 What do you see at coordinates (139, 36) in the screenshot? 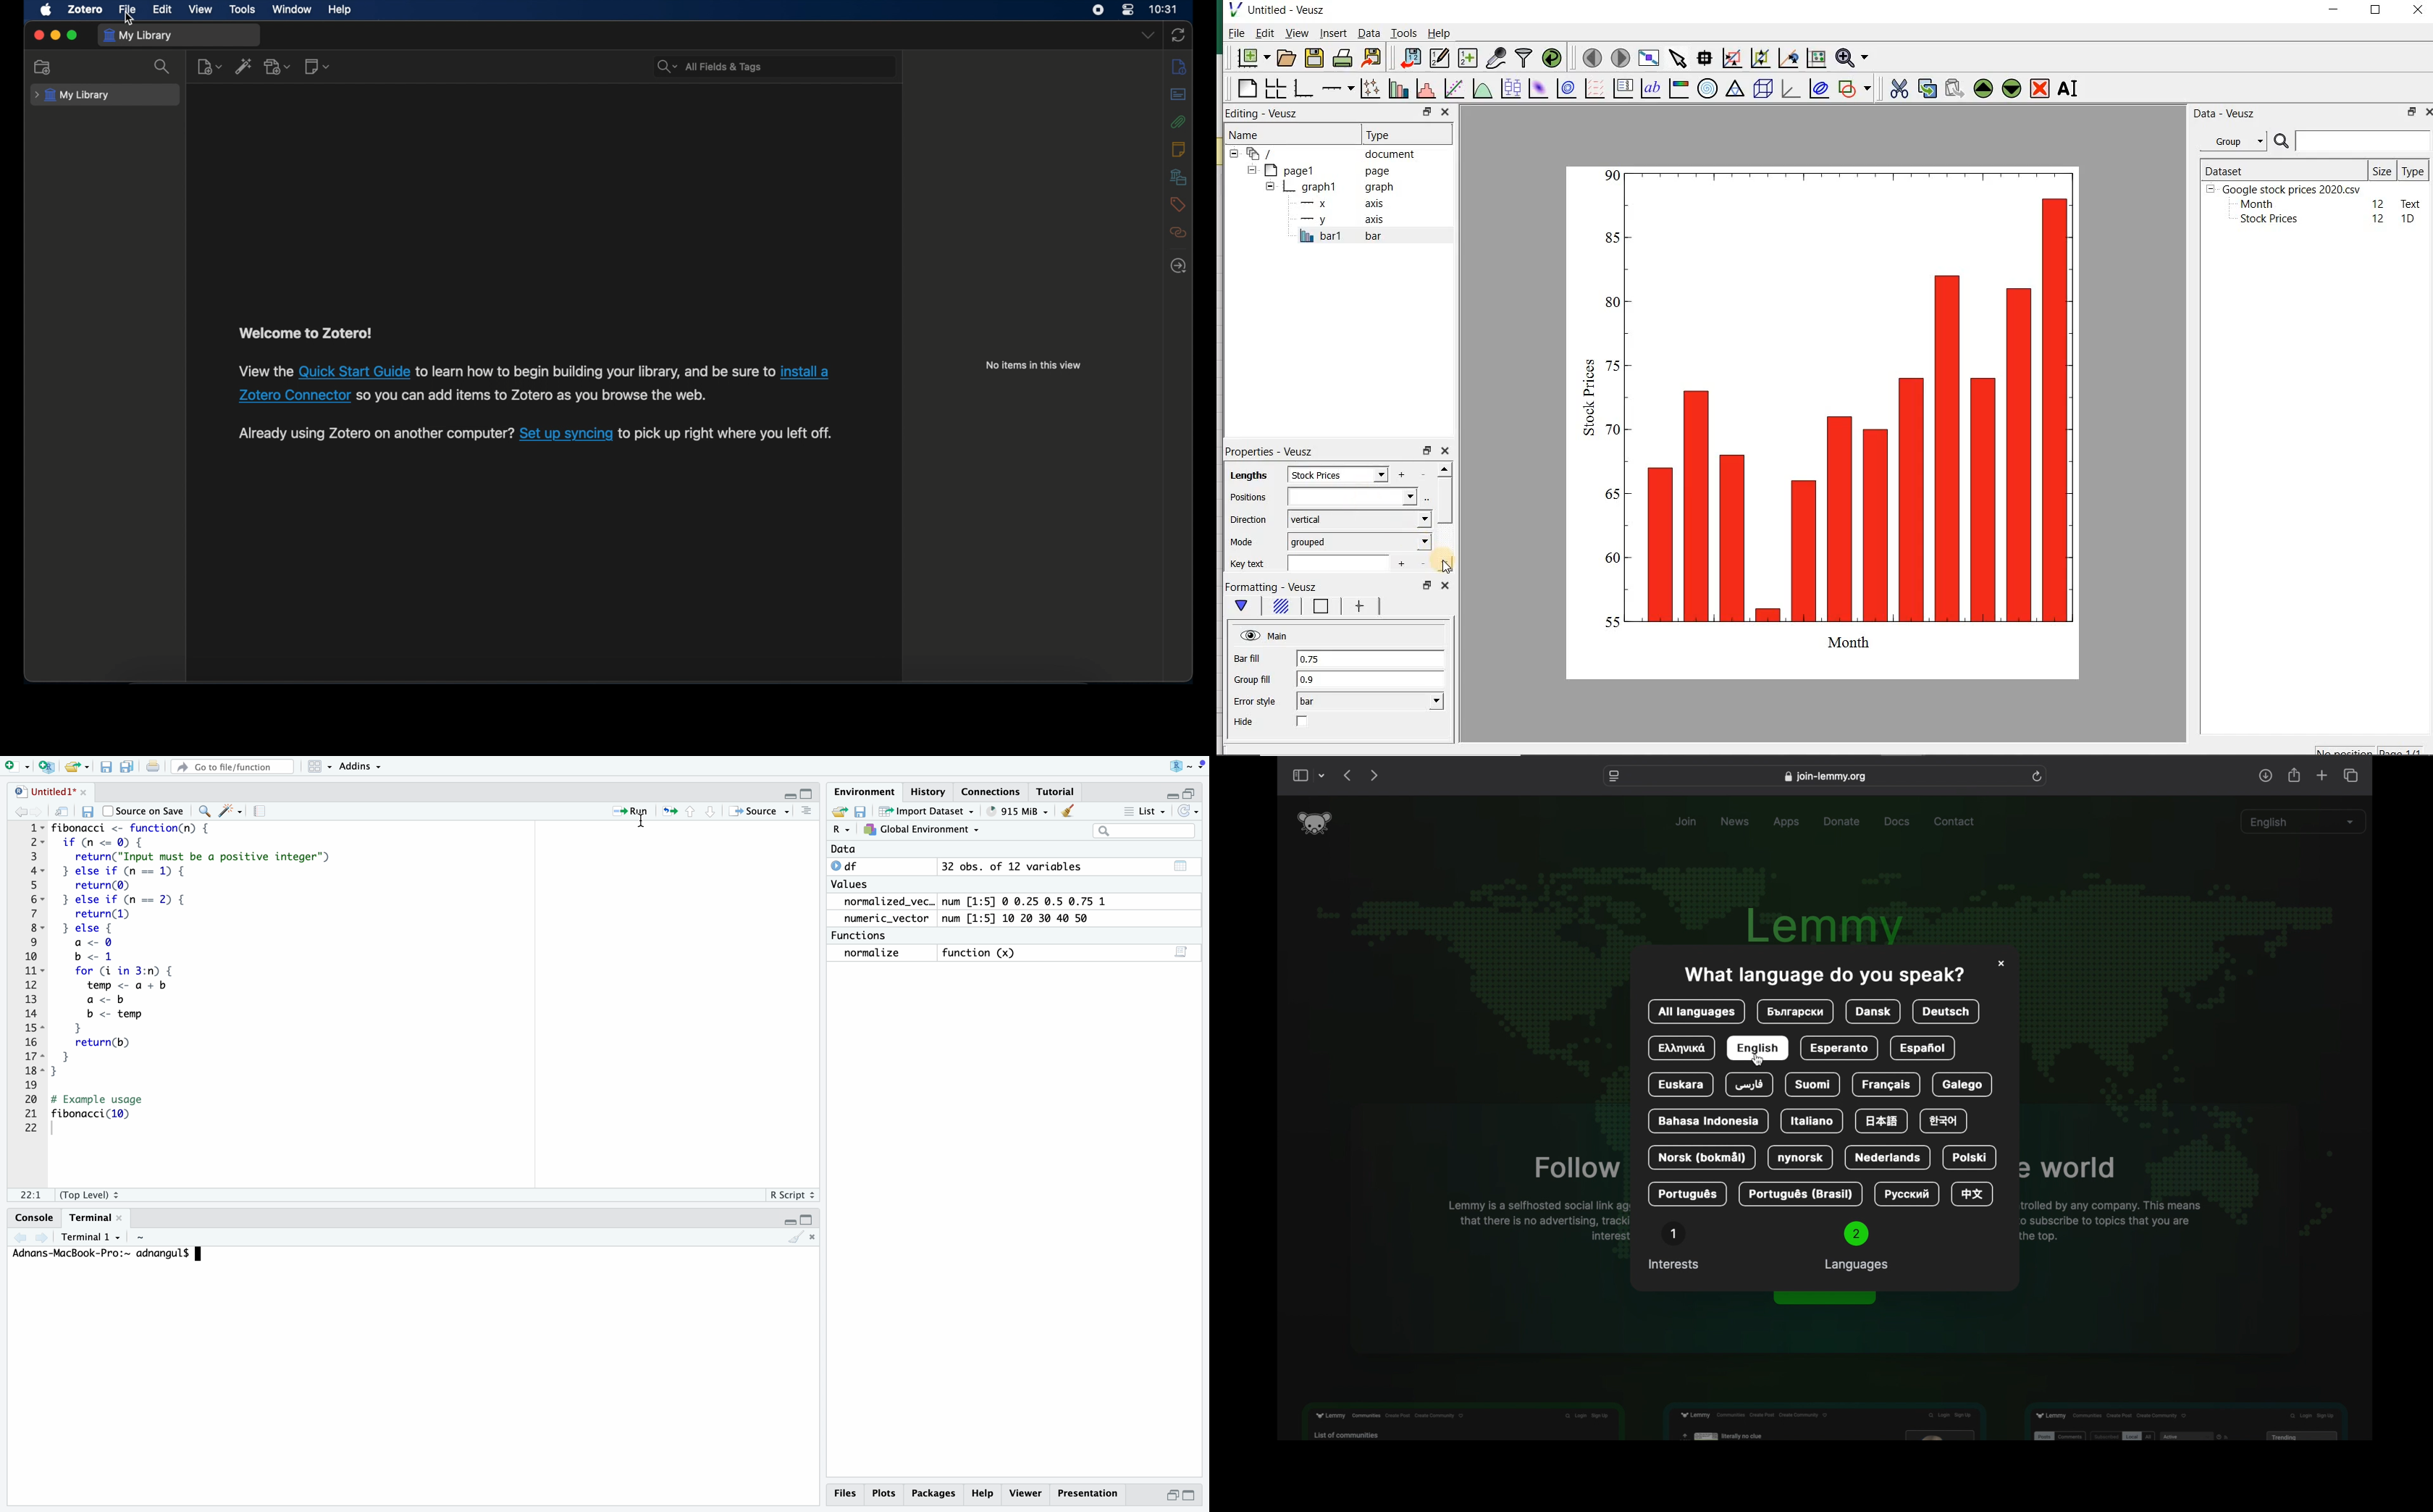
I see `my library` at bounding box center [139, 36].